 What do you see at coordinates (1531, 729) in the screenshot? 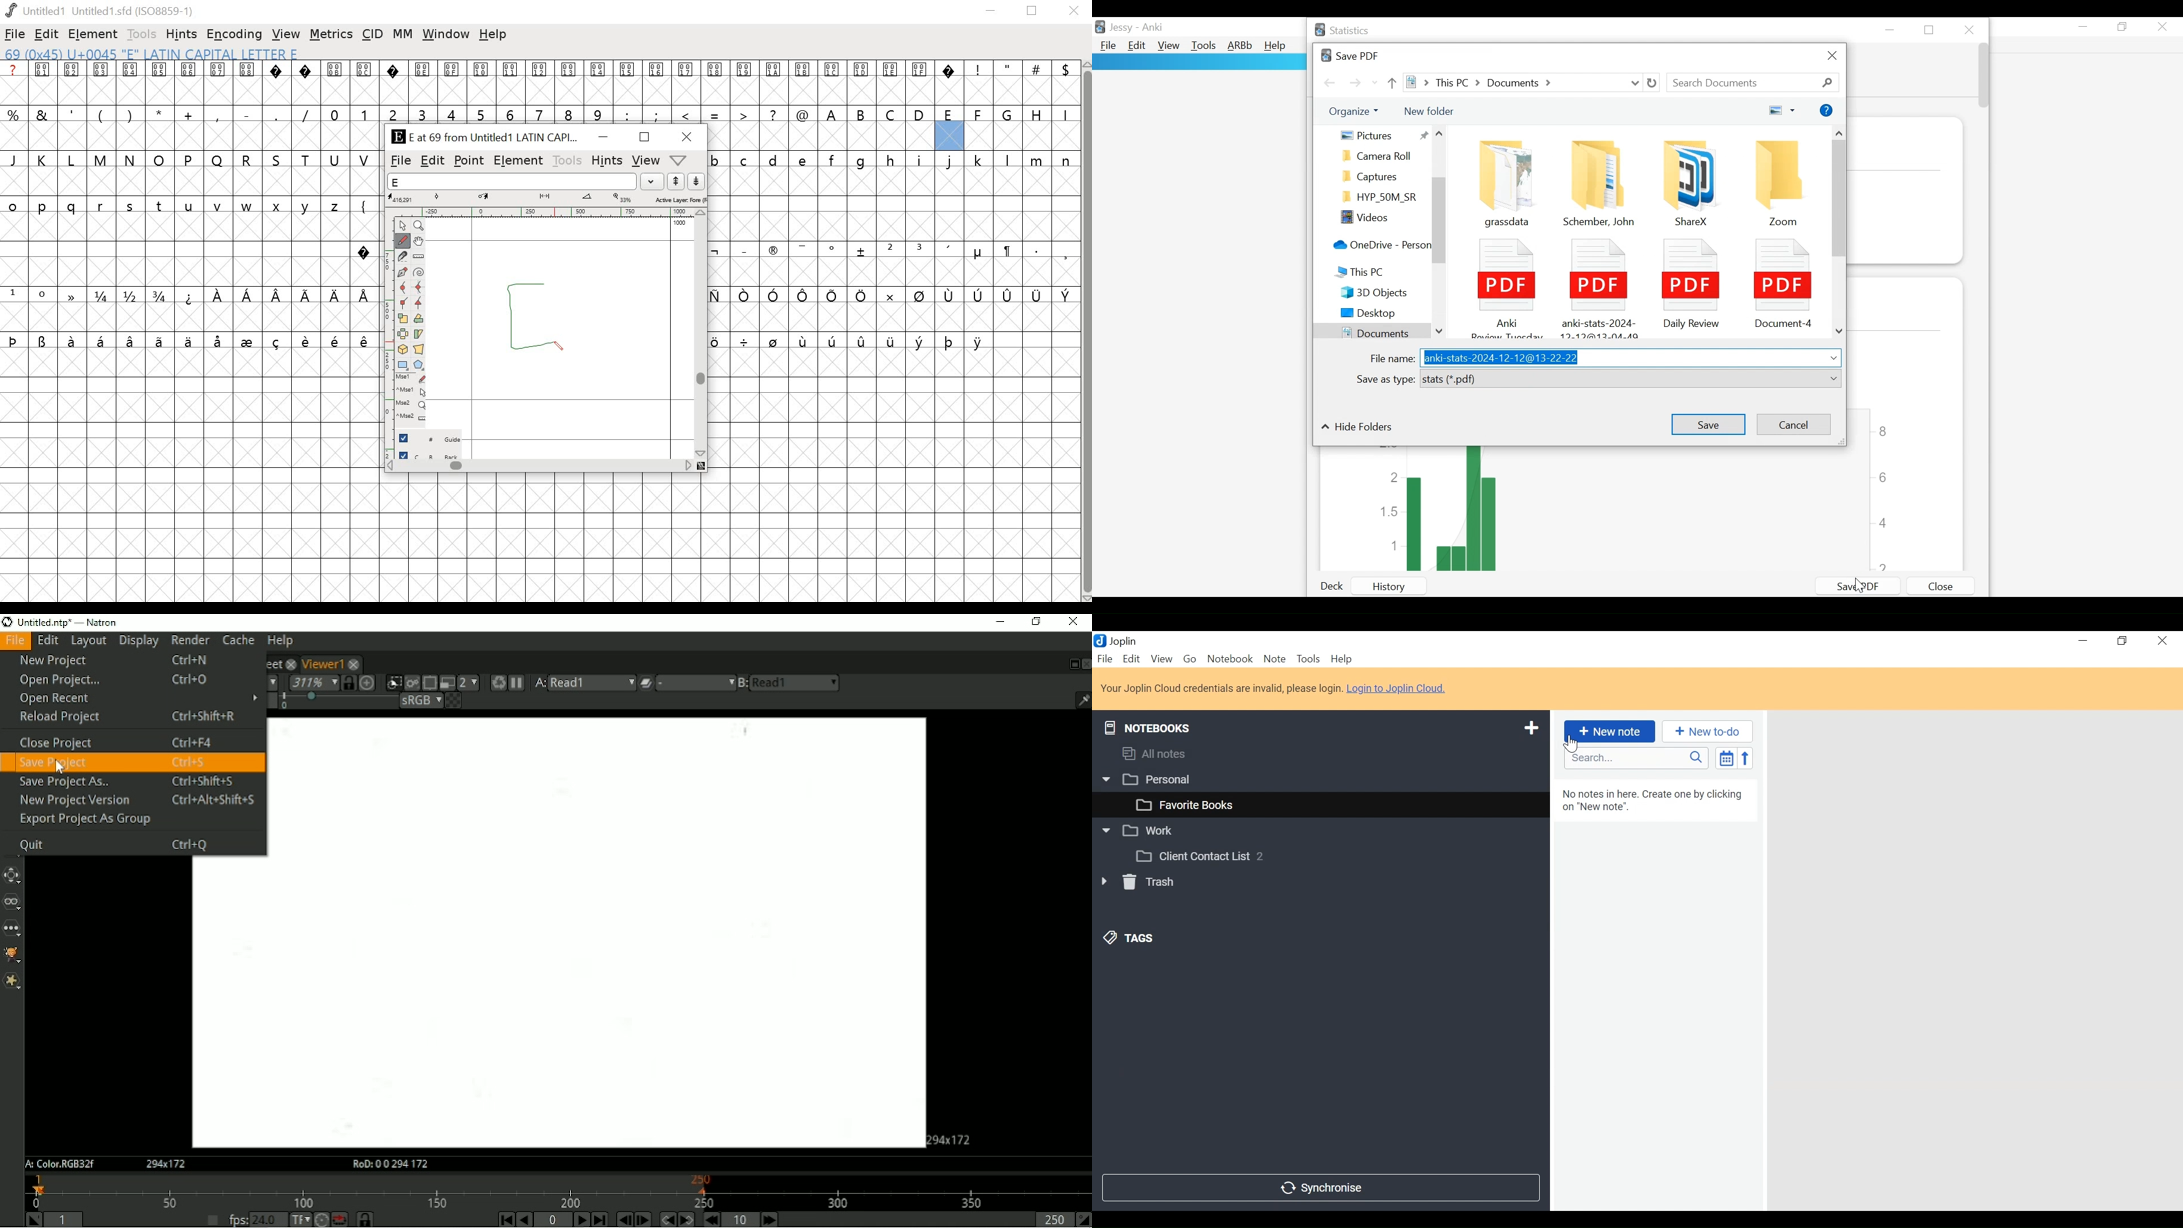
I see `Add new notebook` at bounding box center [1531, 729].